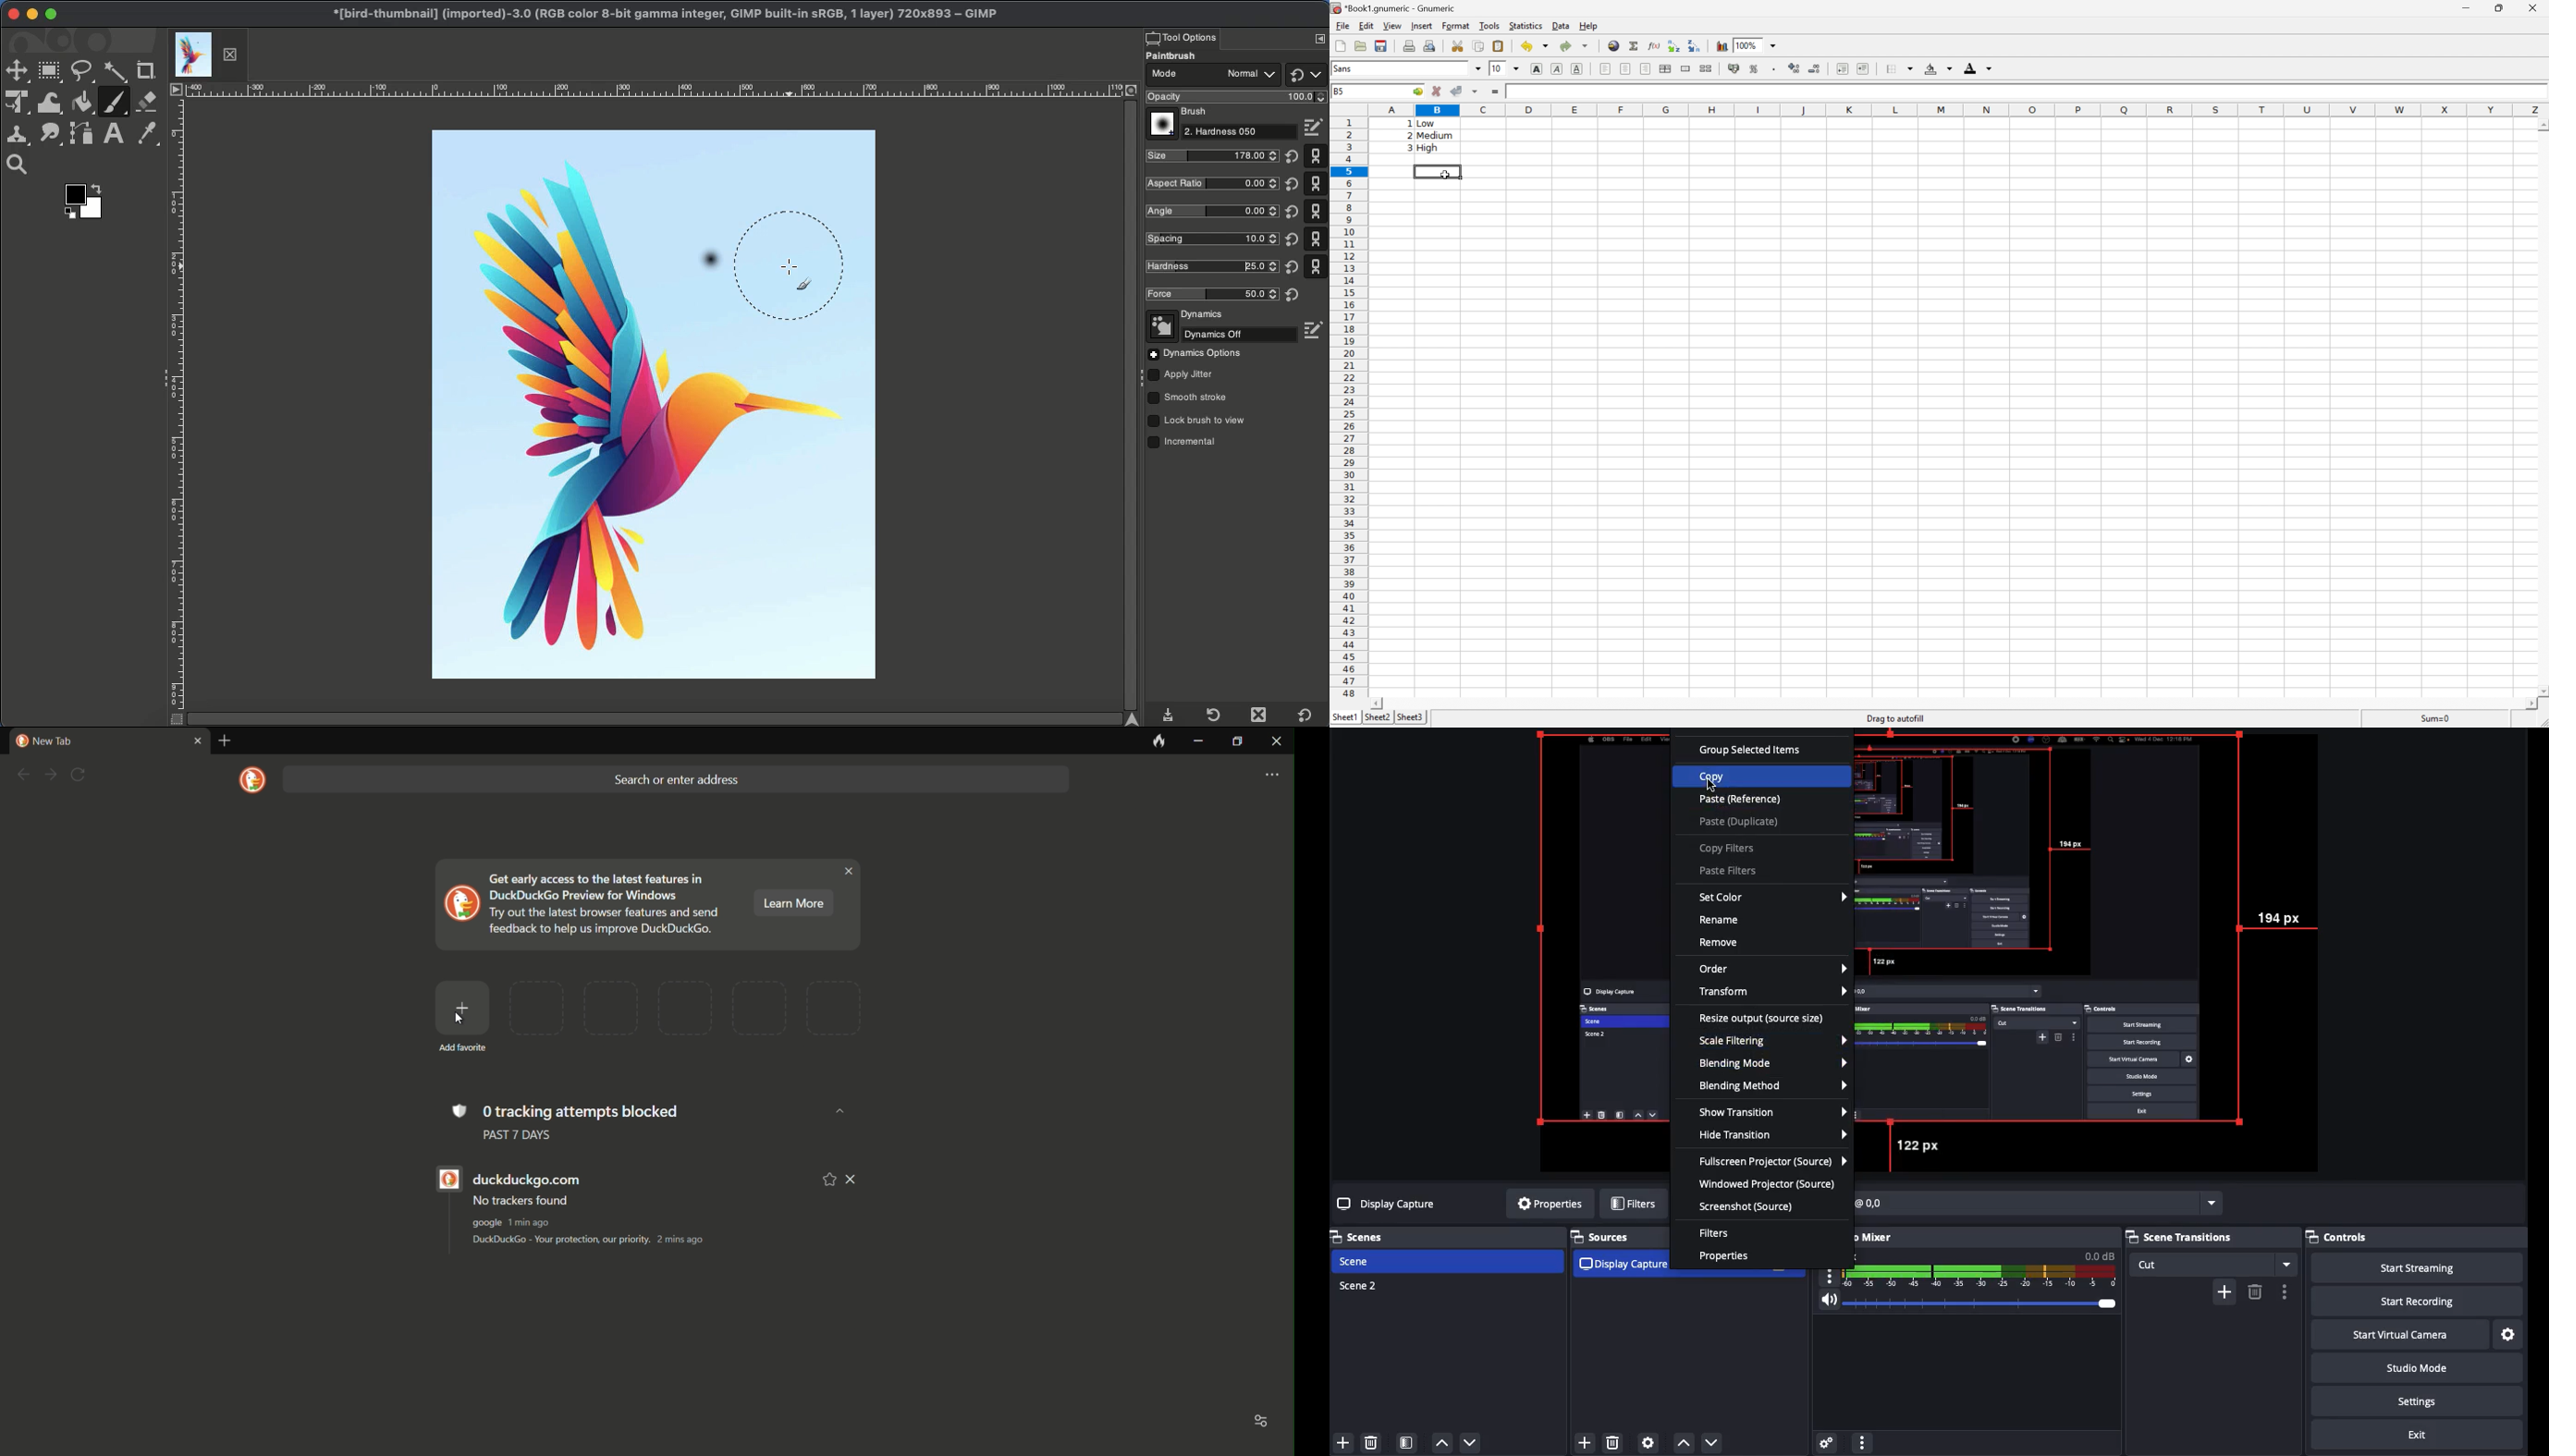 This screenshot has width=2576, height=1456. Describe the element at coordinates (1827, 1440) in the screenshot. I see `Advanced audio properties` at that location.